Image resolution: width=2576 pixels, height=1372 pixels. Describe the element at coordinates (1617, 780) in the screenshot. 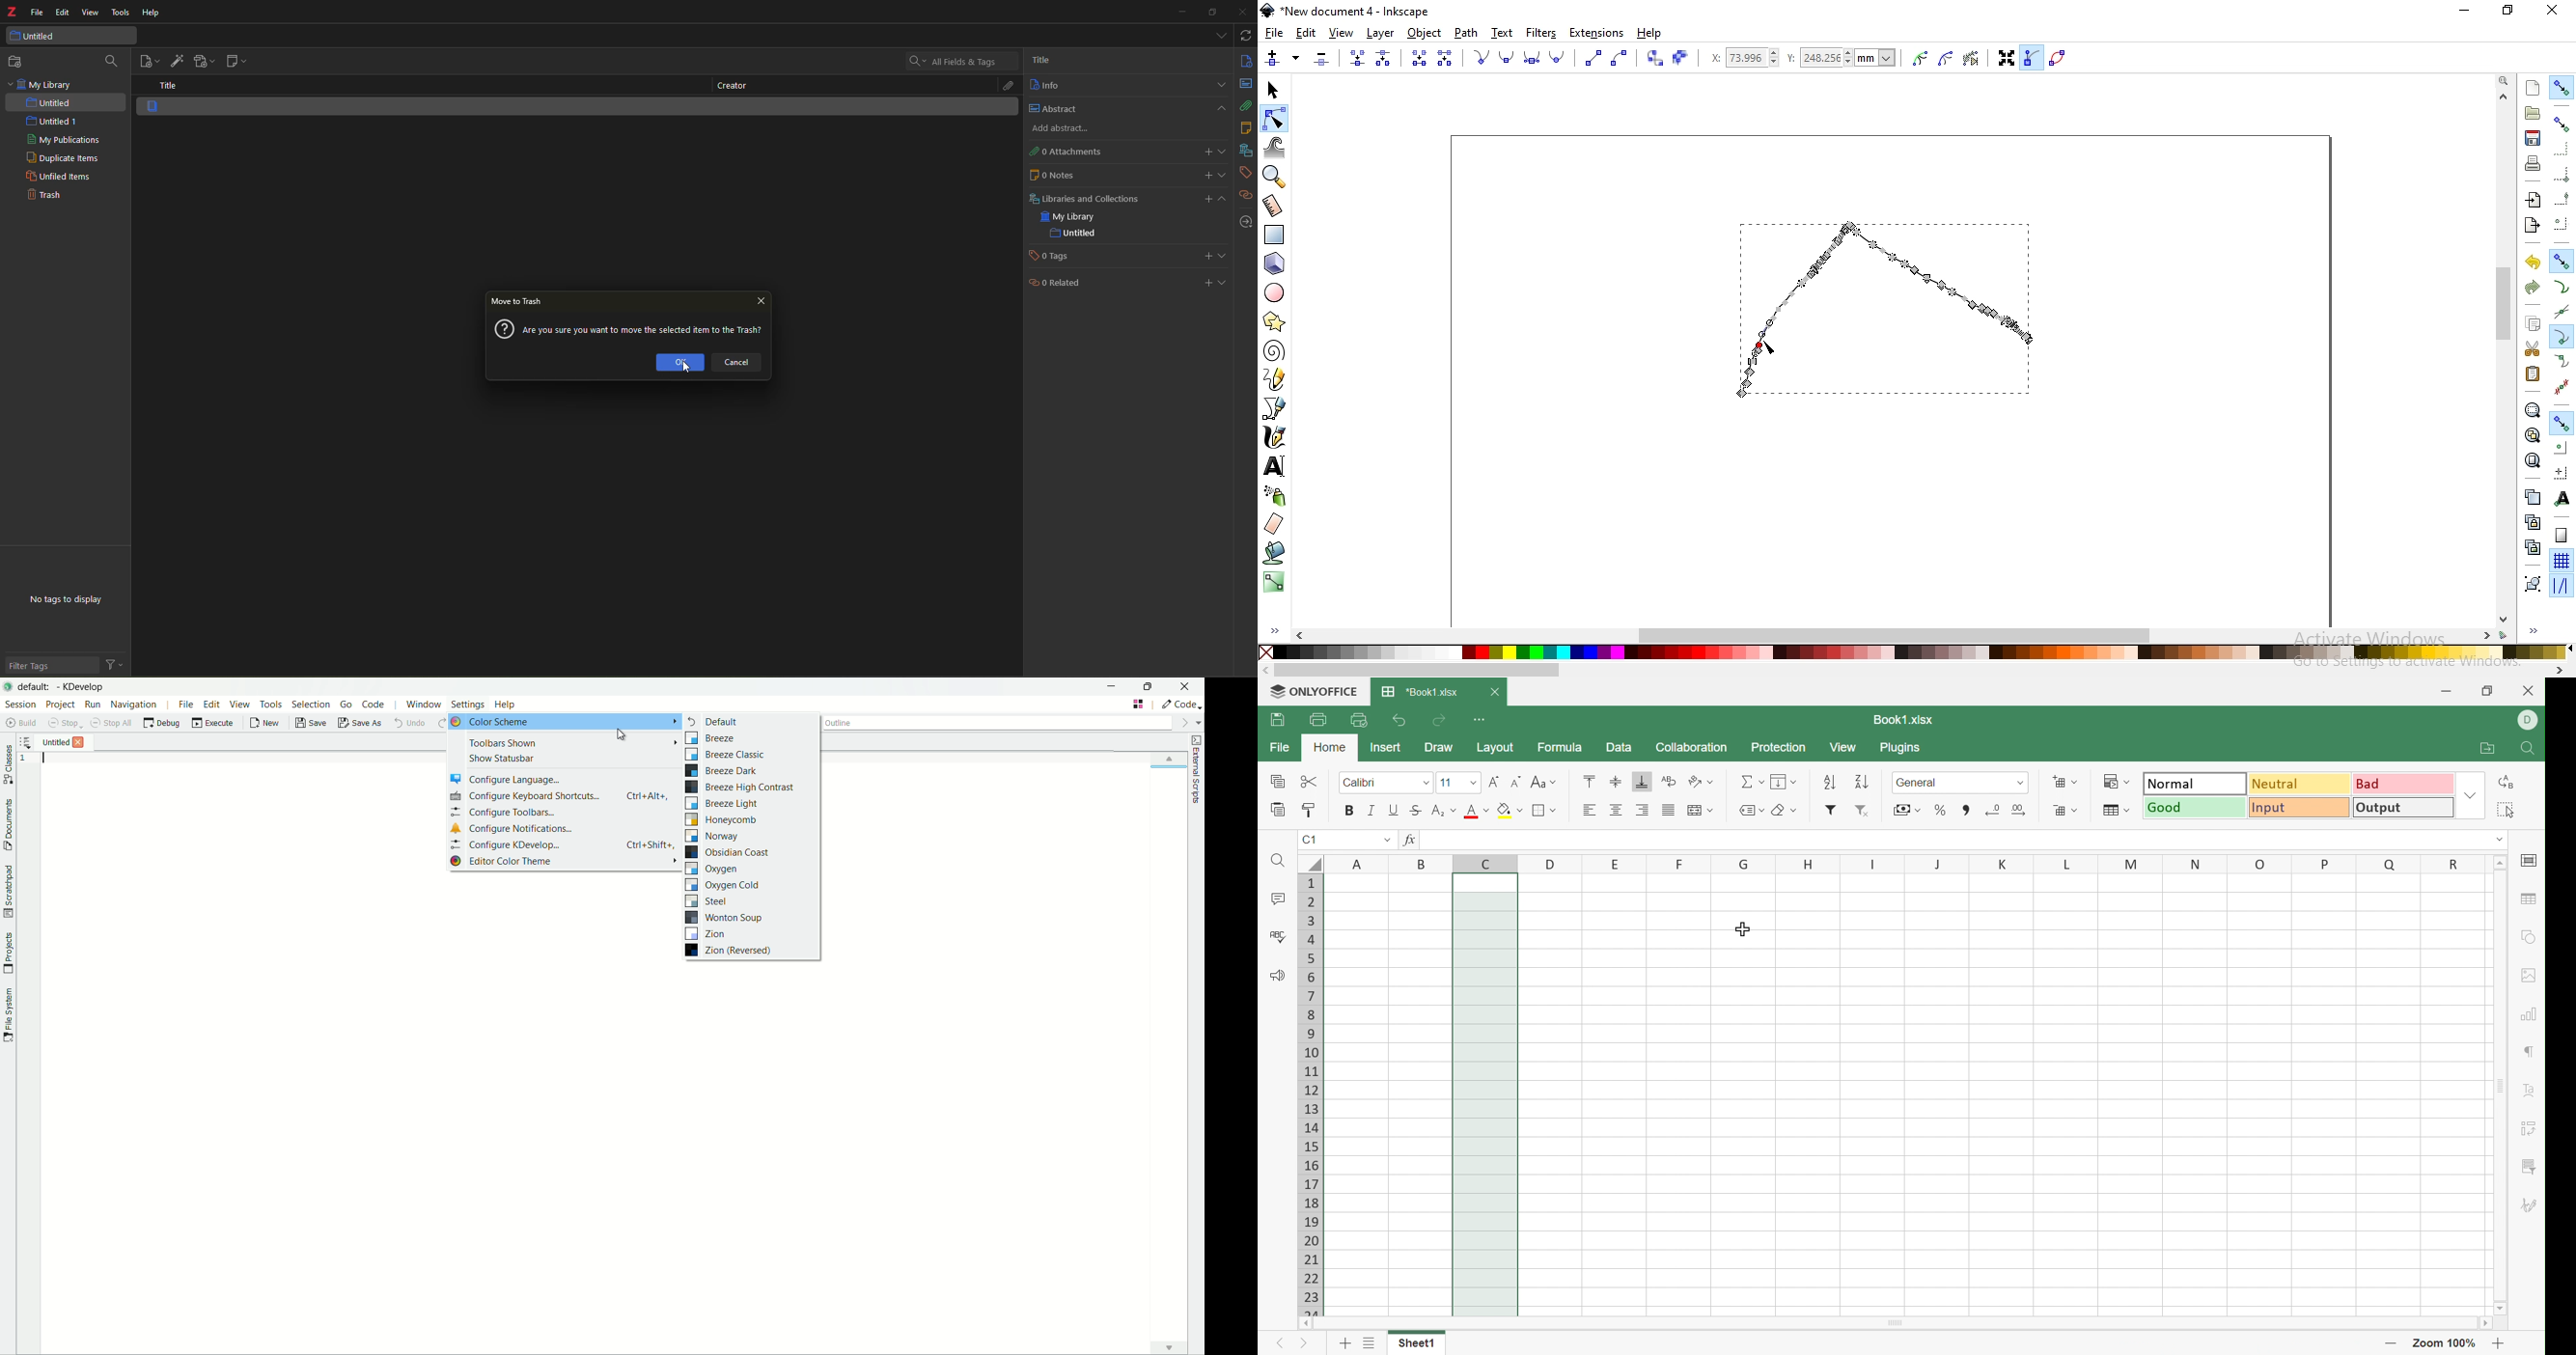

I see `Align Middle` at that location.